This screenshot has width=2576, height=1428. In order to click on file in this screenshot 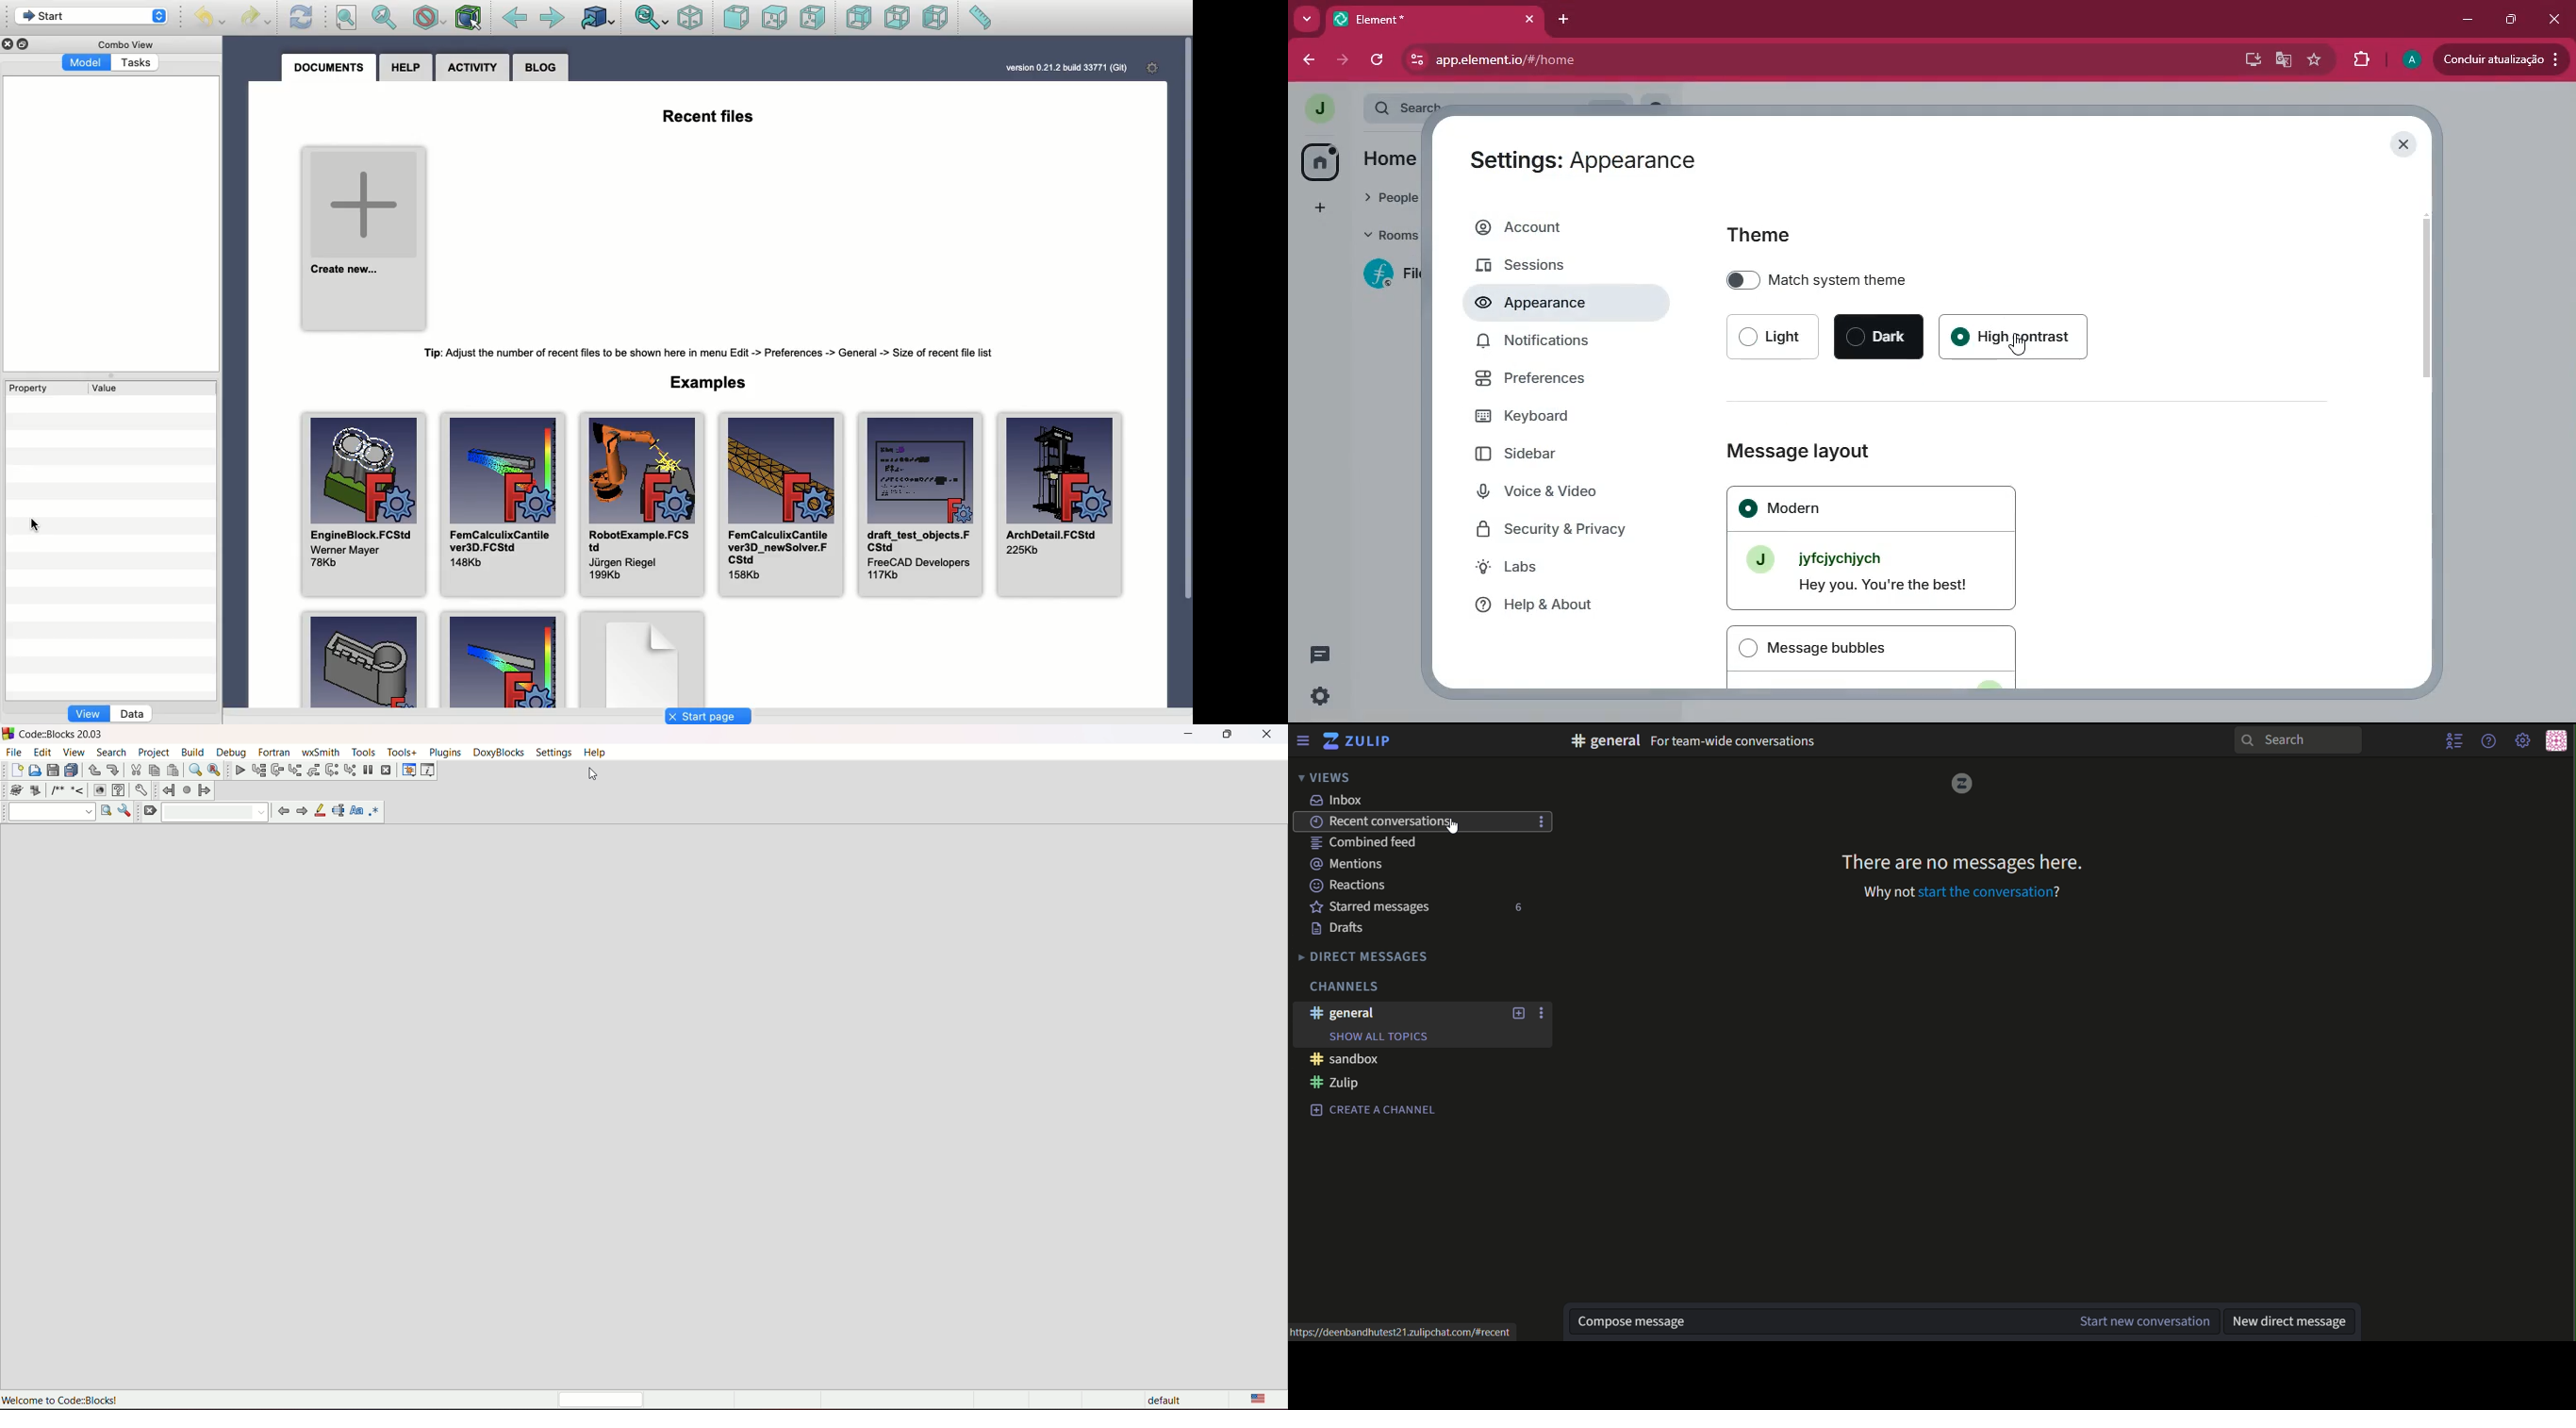, I will do `click(14, 751)`.